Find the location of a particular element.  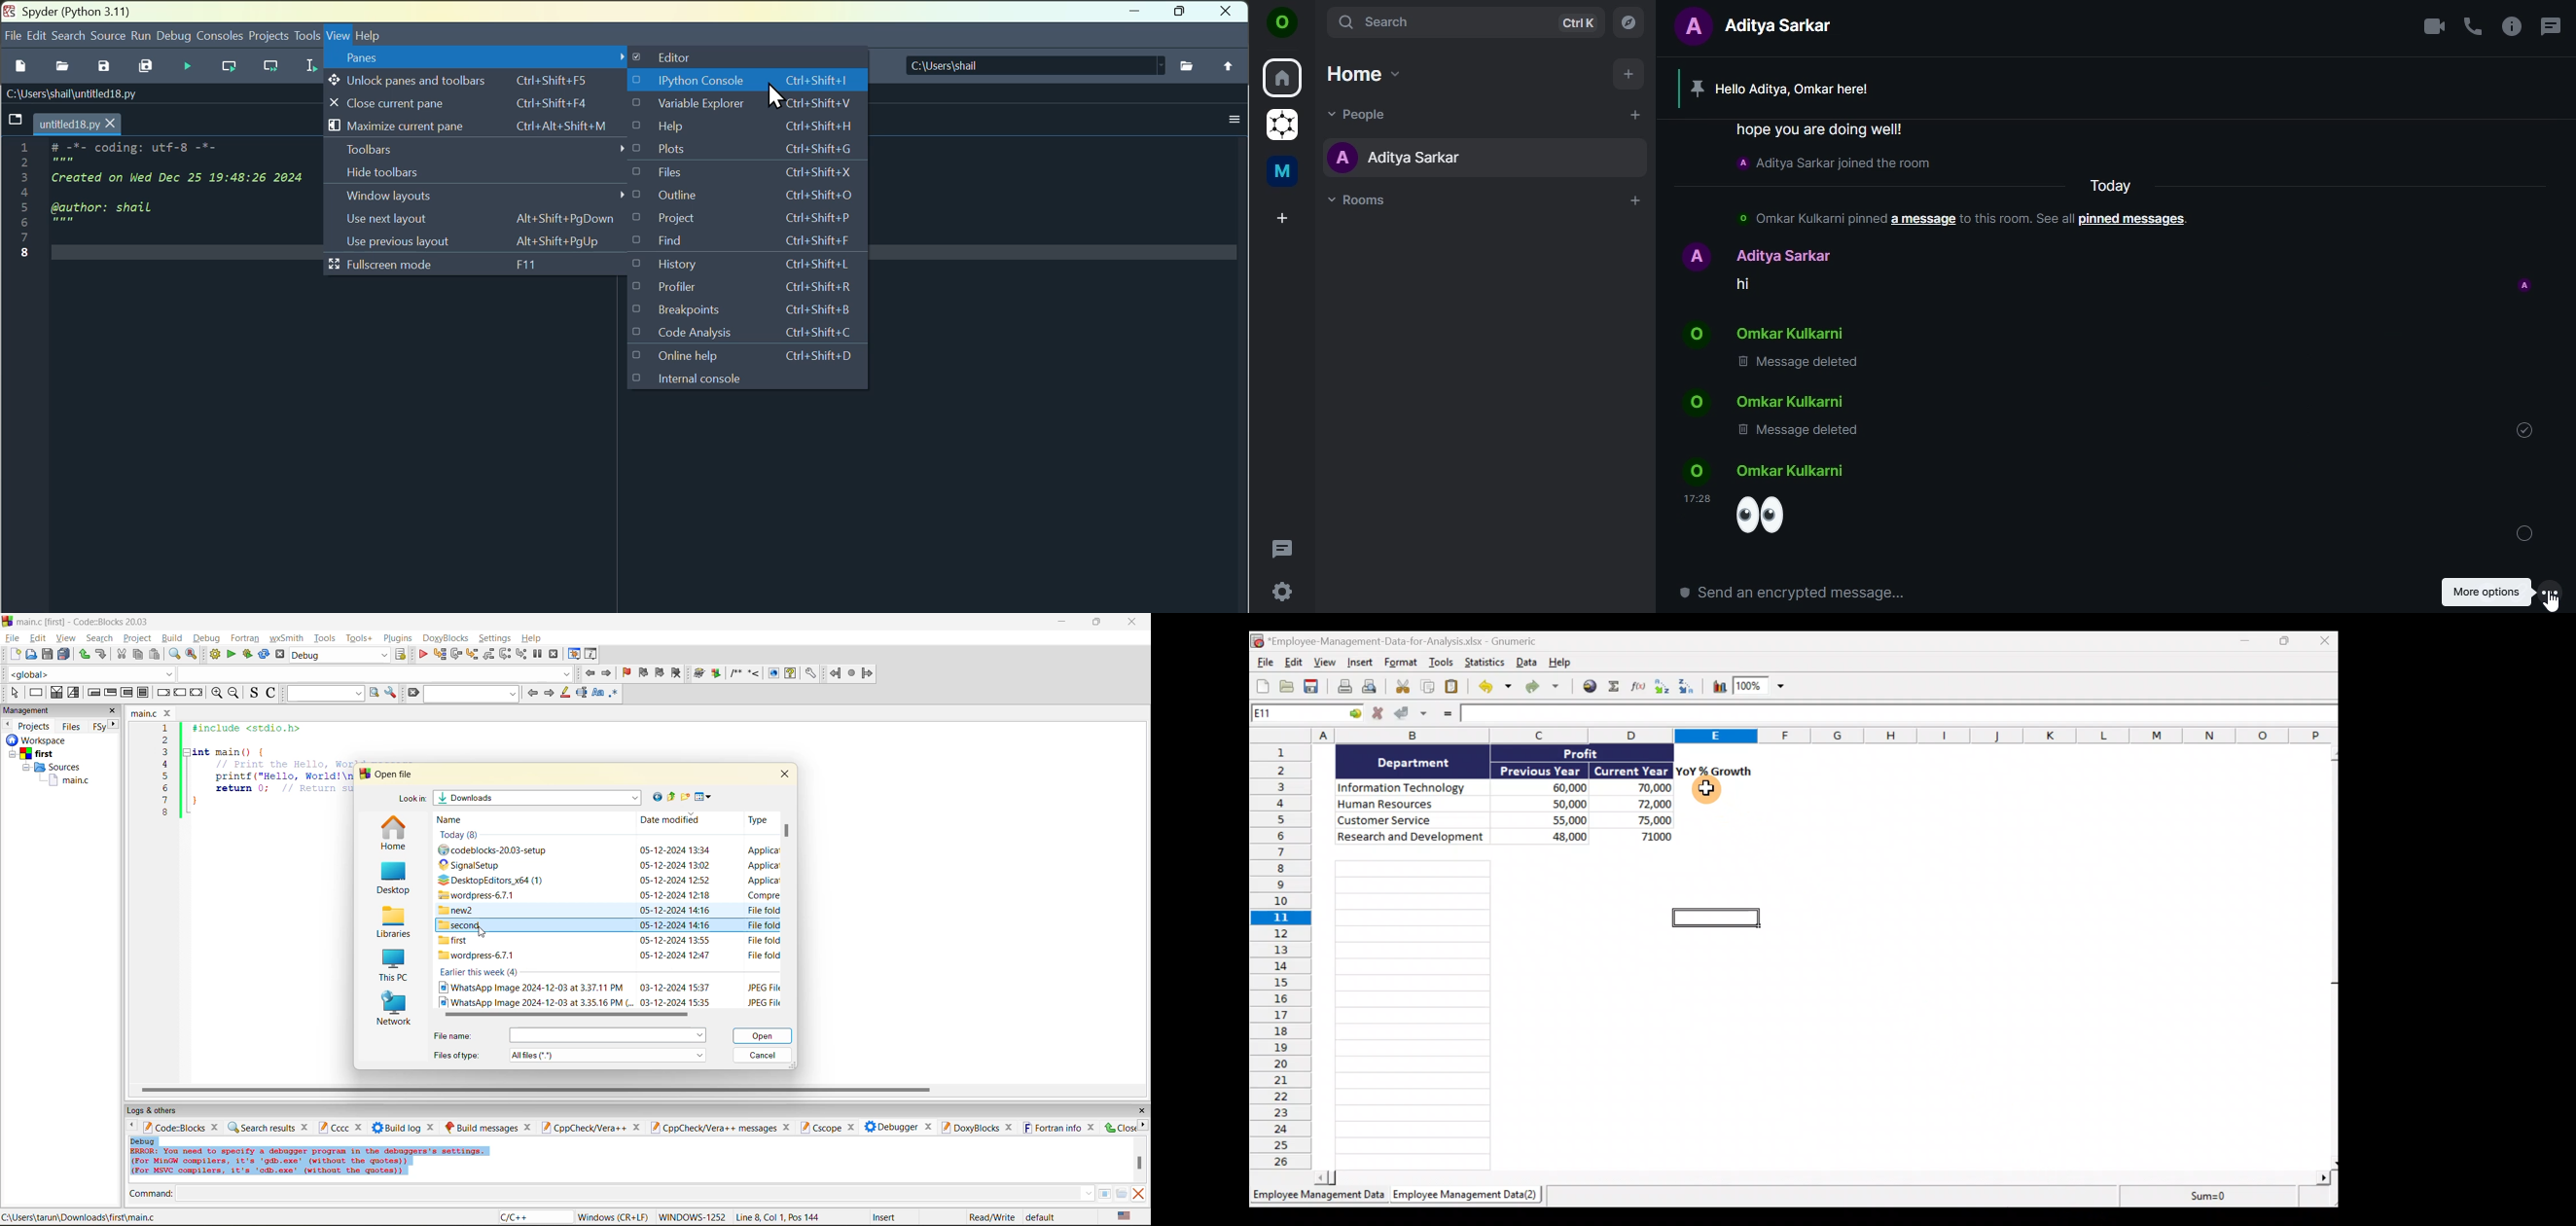

threads is located at coordinates (1283, 548).